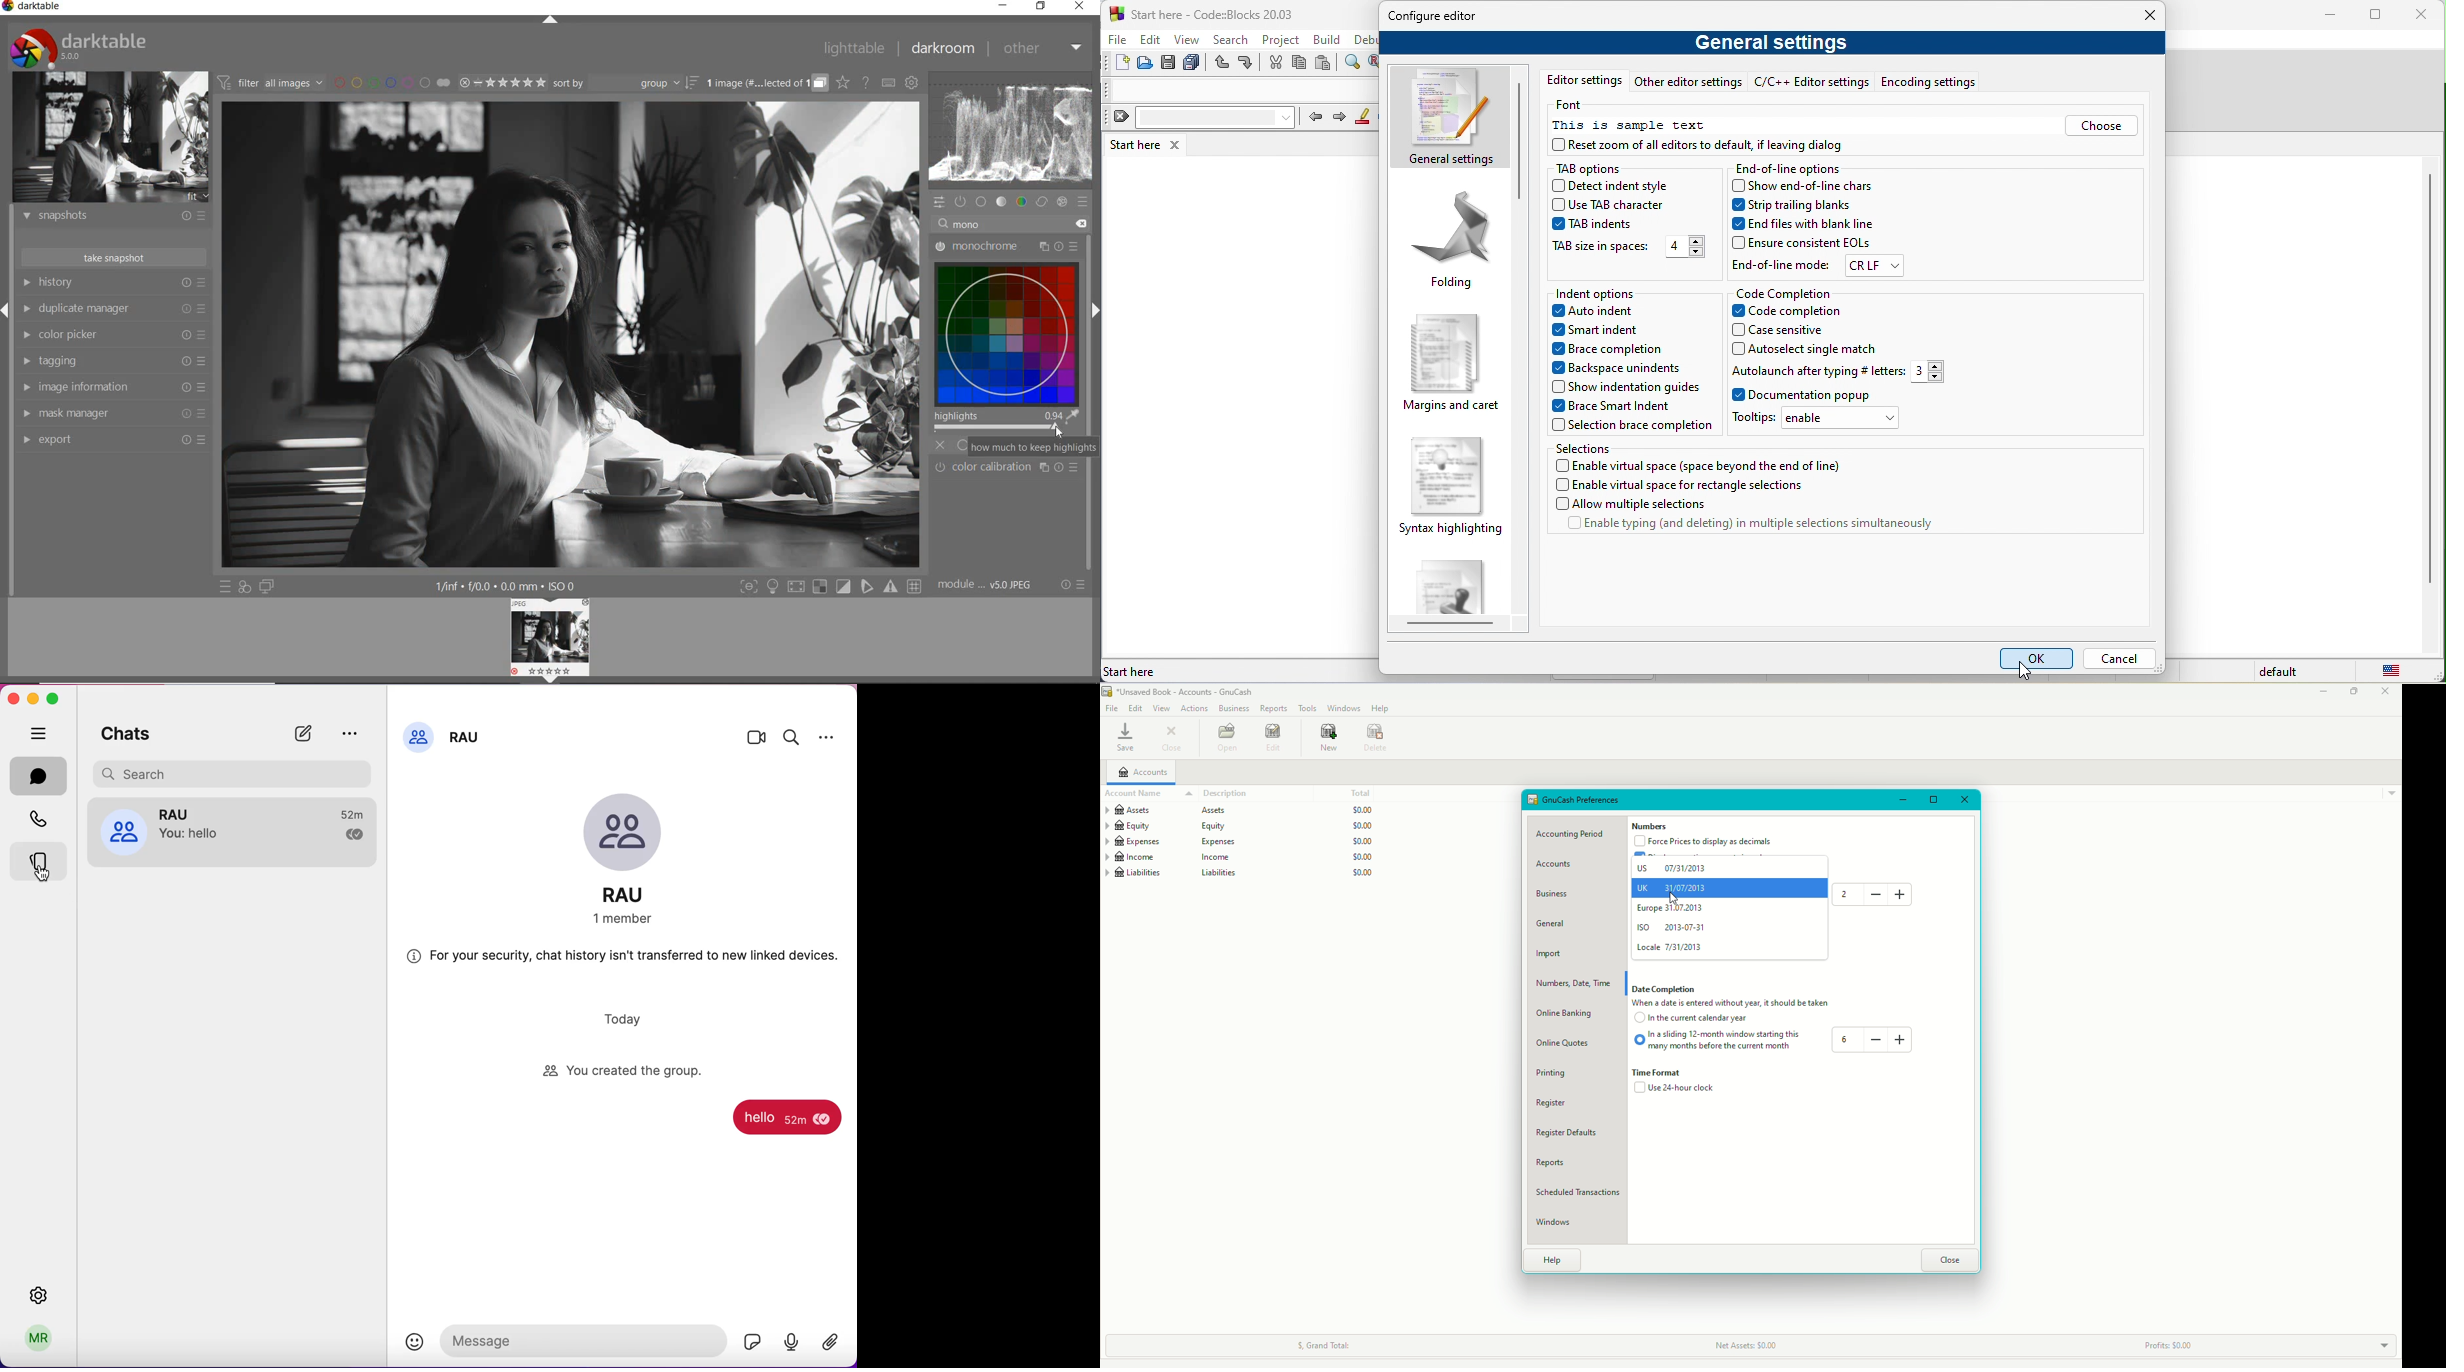 The width and height of the screenshot is (2464, 1372). Describe the element at coordinates (1014, 222) in the screenshot. I see `mono` at that location.